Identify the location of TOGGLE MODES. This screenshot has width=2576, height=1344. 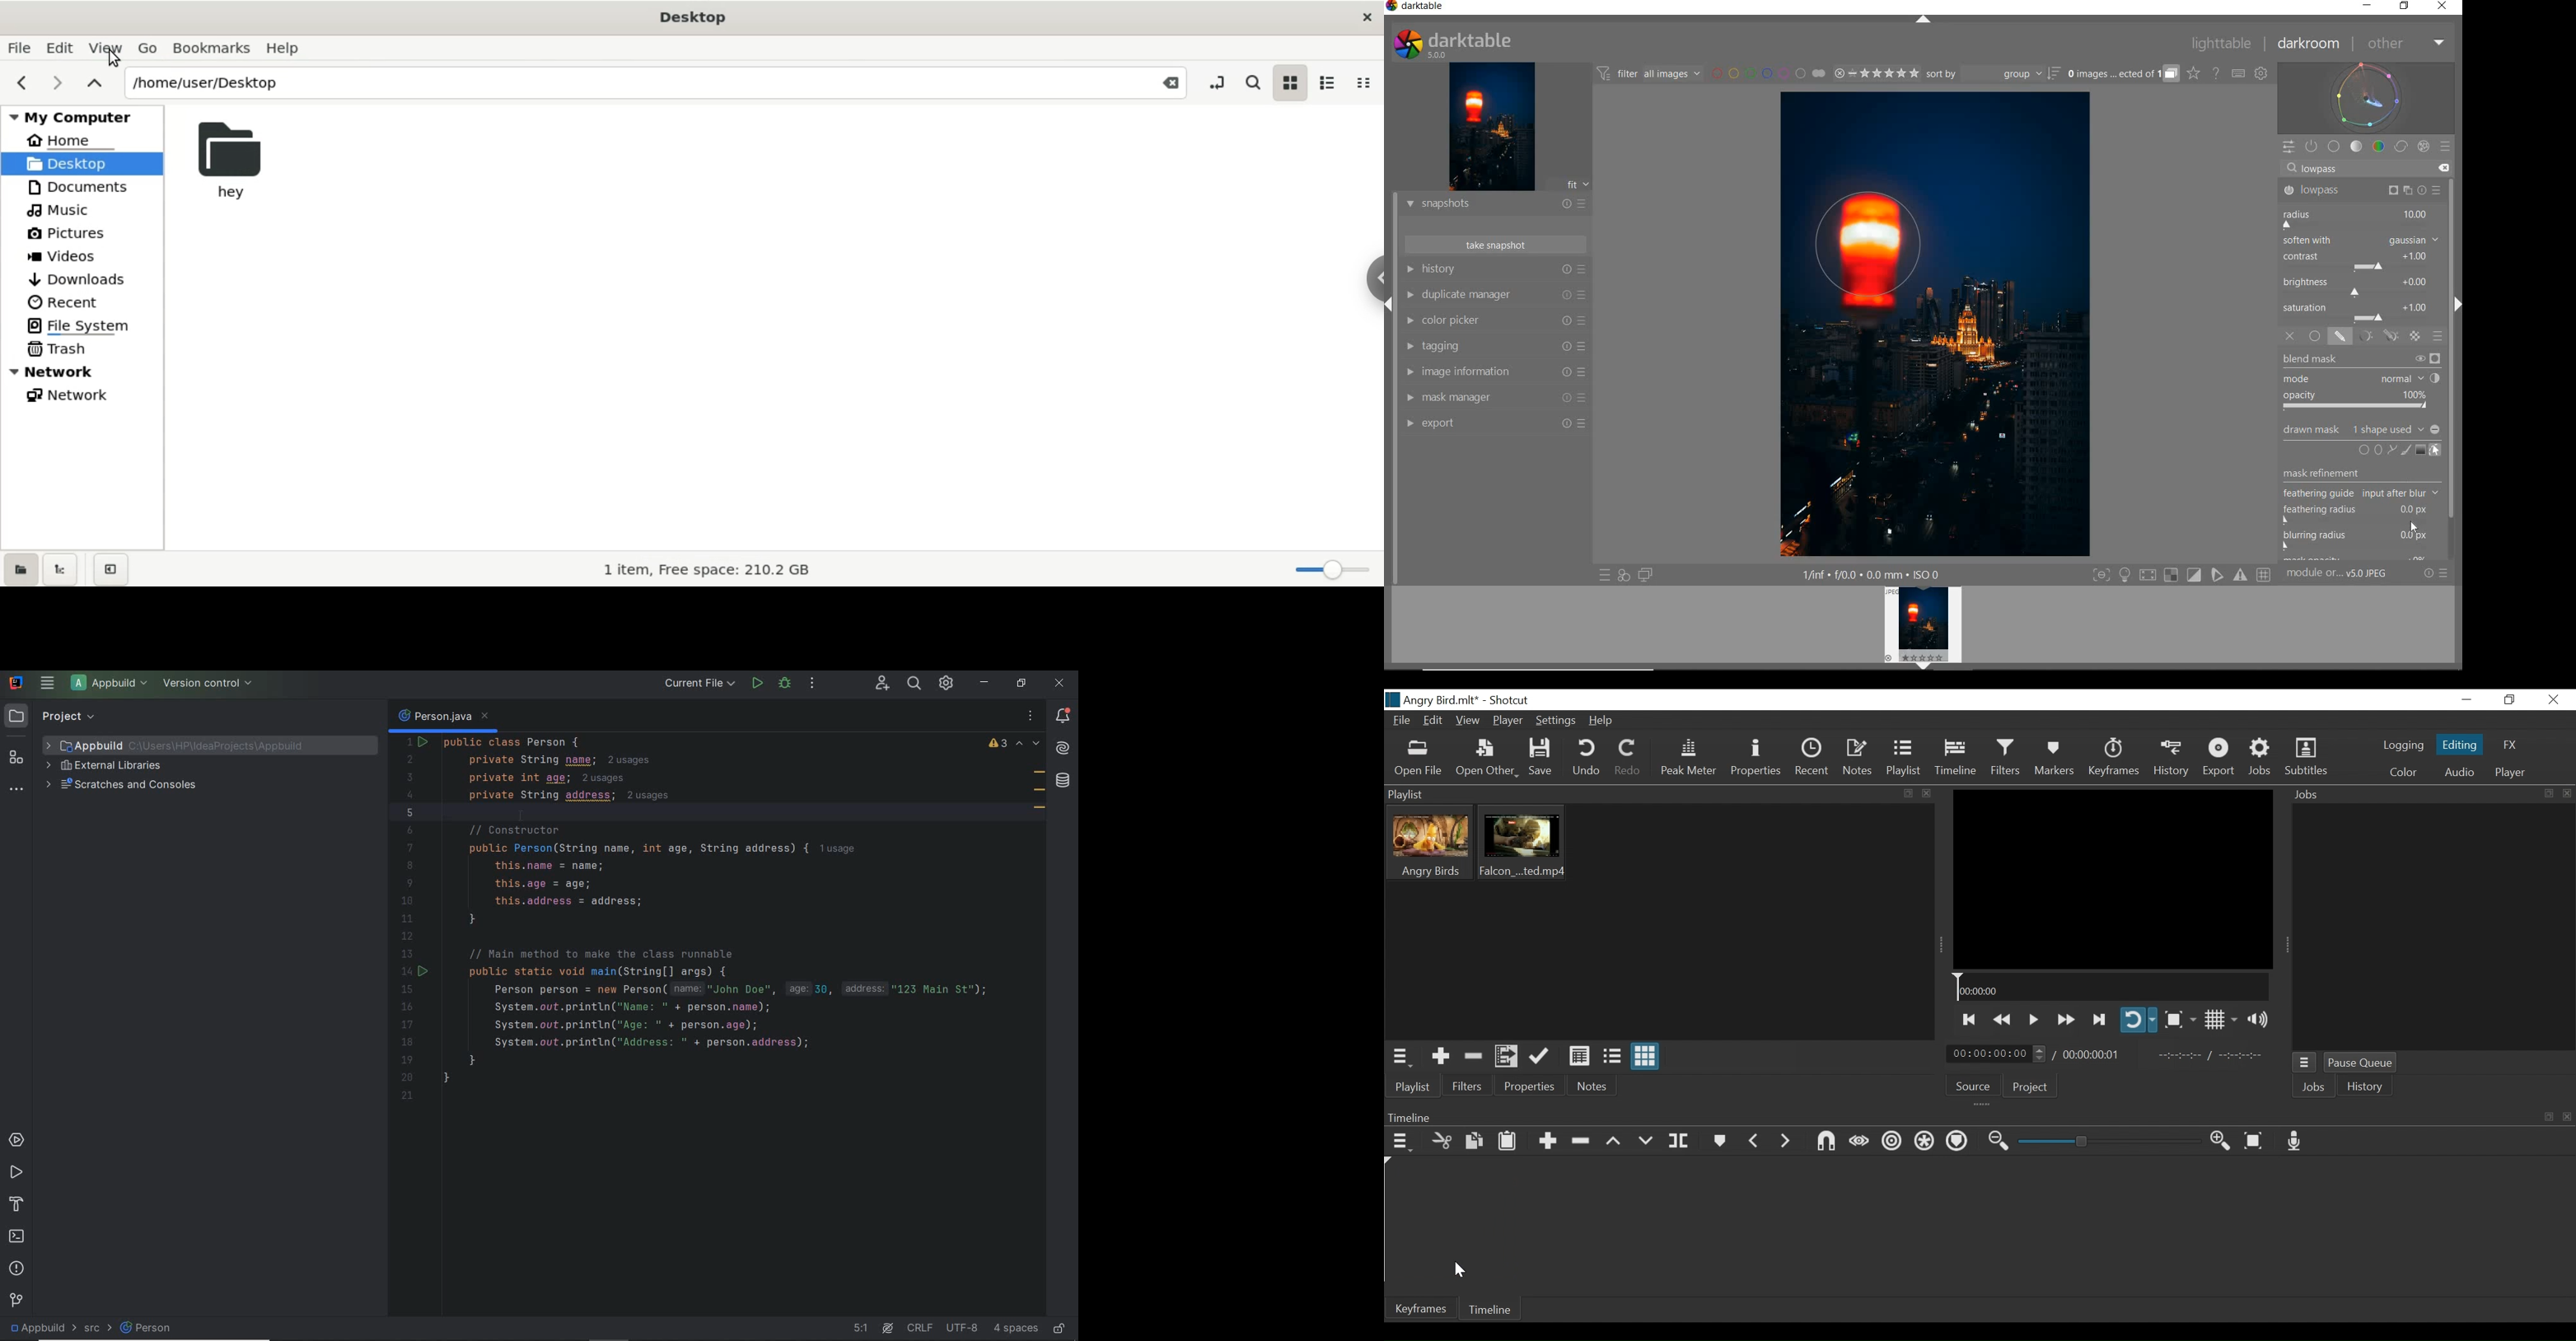
(2182, 575).